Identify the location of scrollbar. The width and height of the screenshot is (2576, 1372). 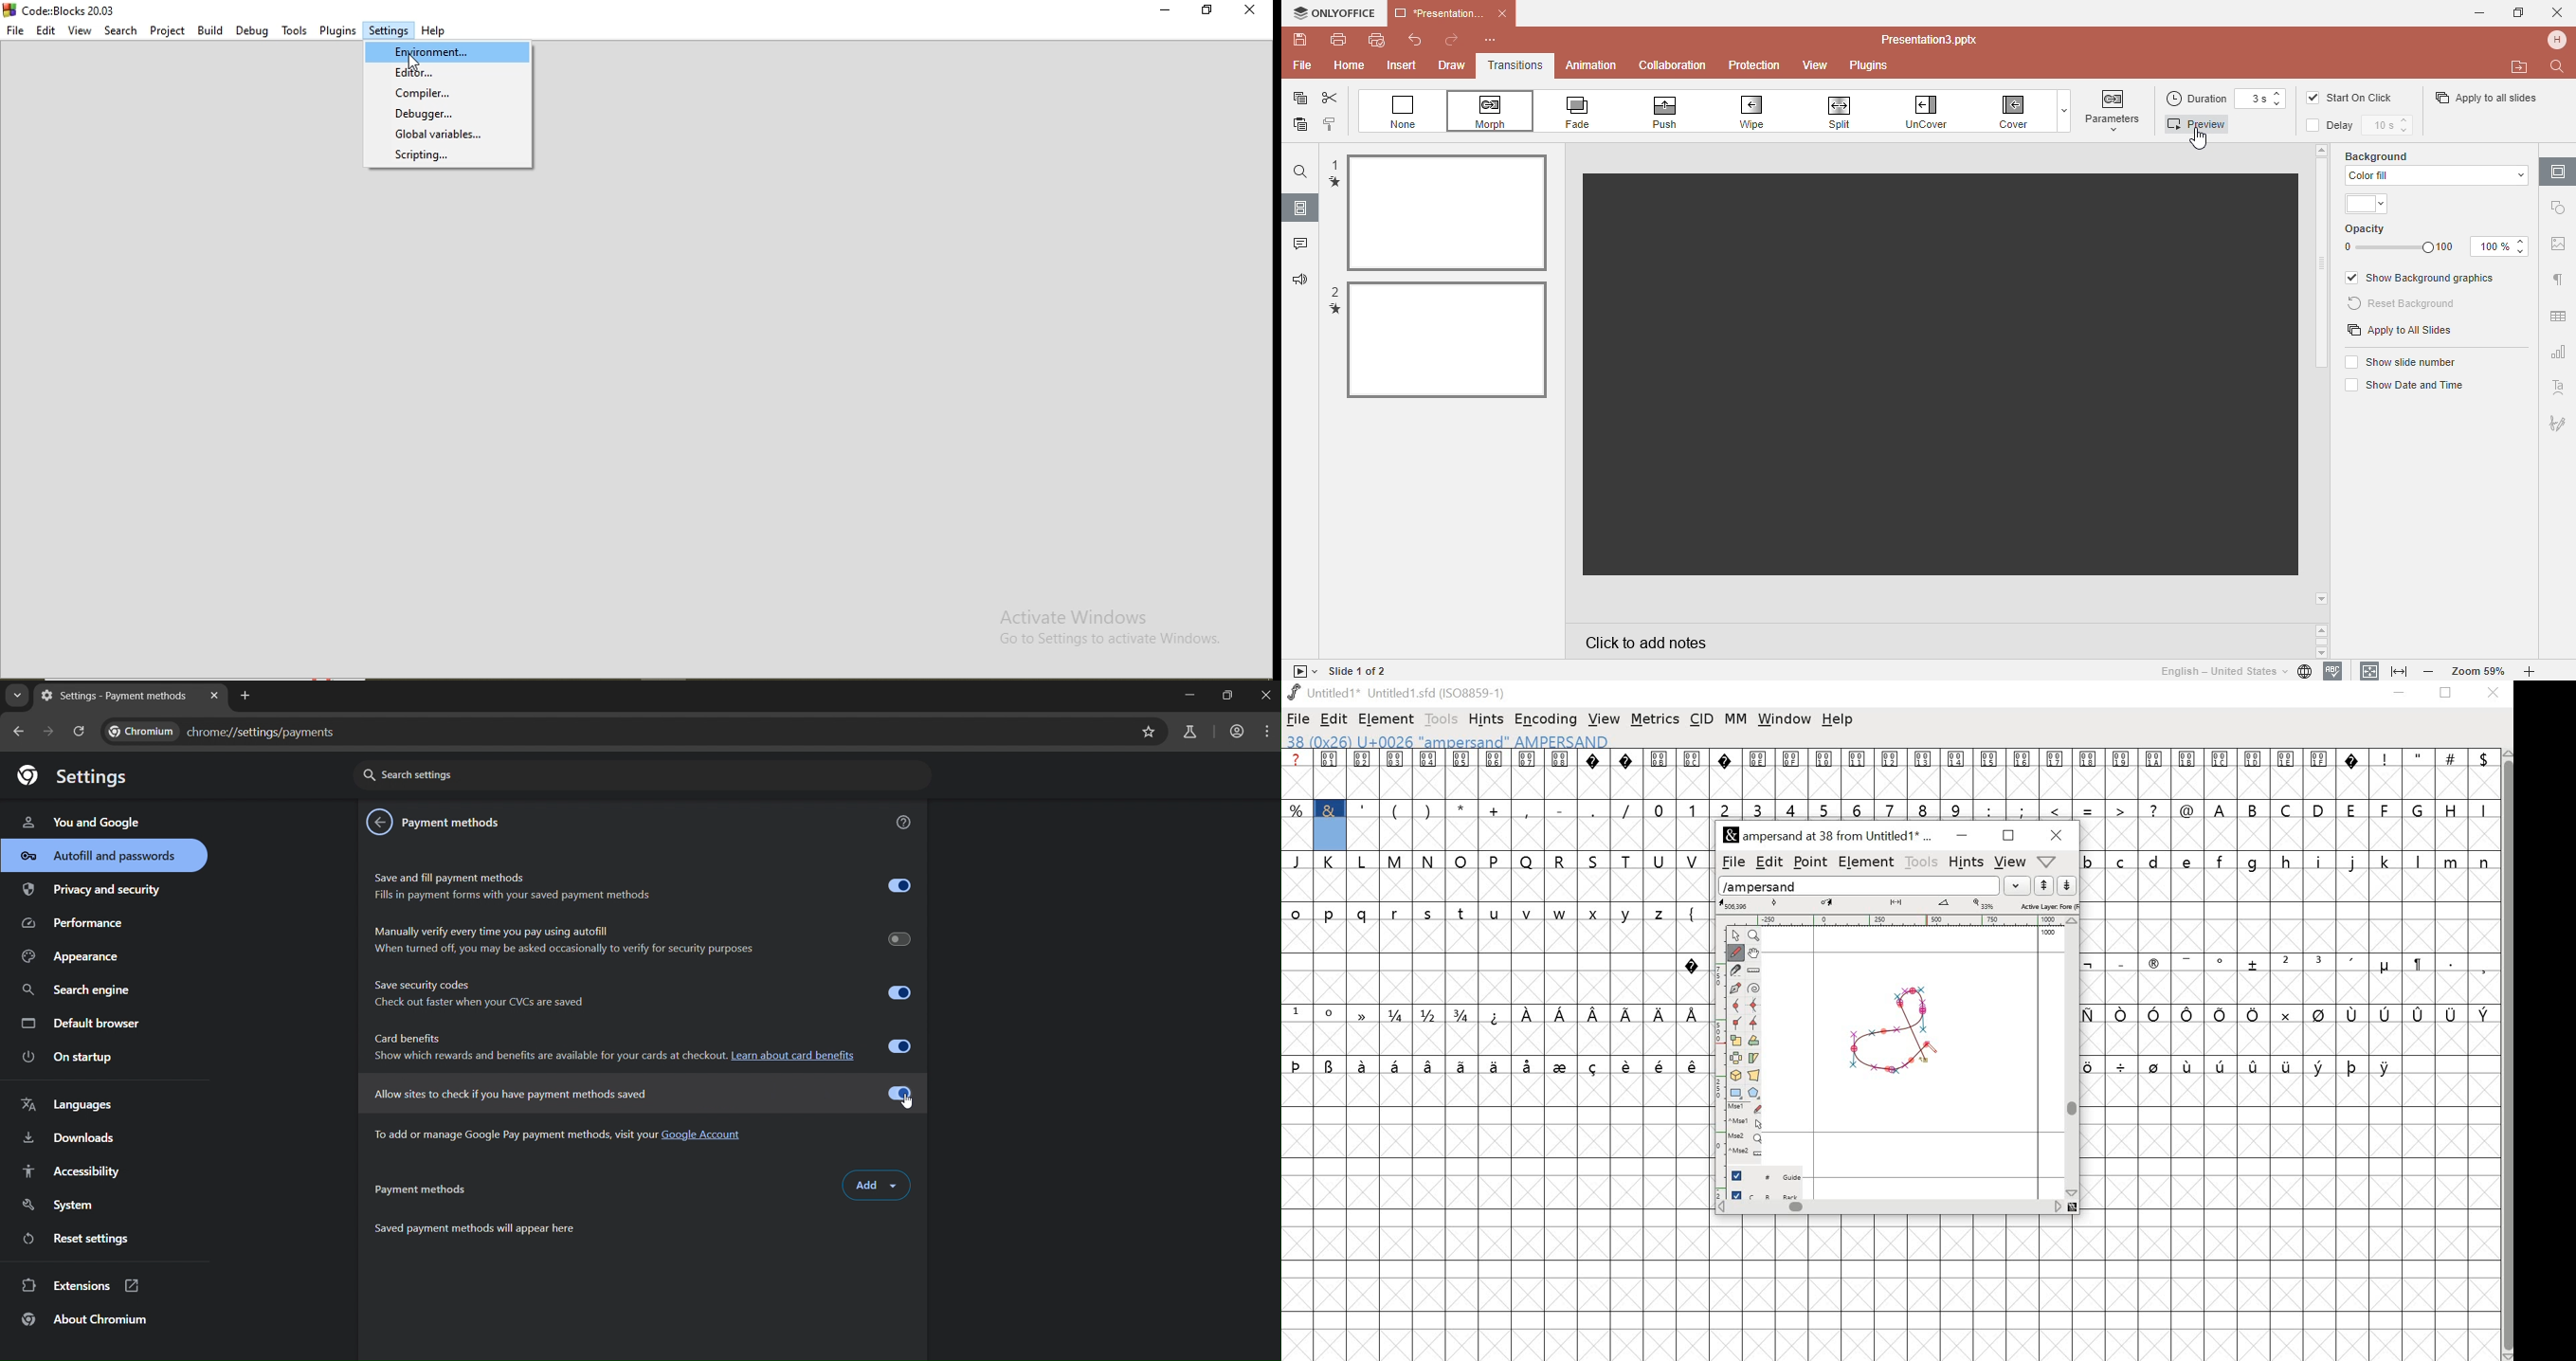
(2075, 1057).